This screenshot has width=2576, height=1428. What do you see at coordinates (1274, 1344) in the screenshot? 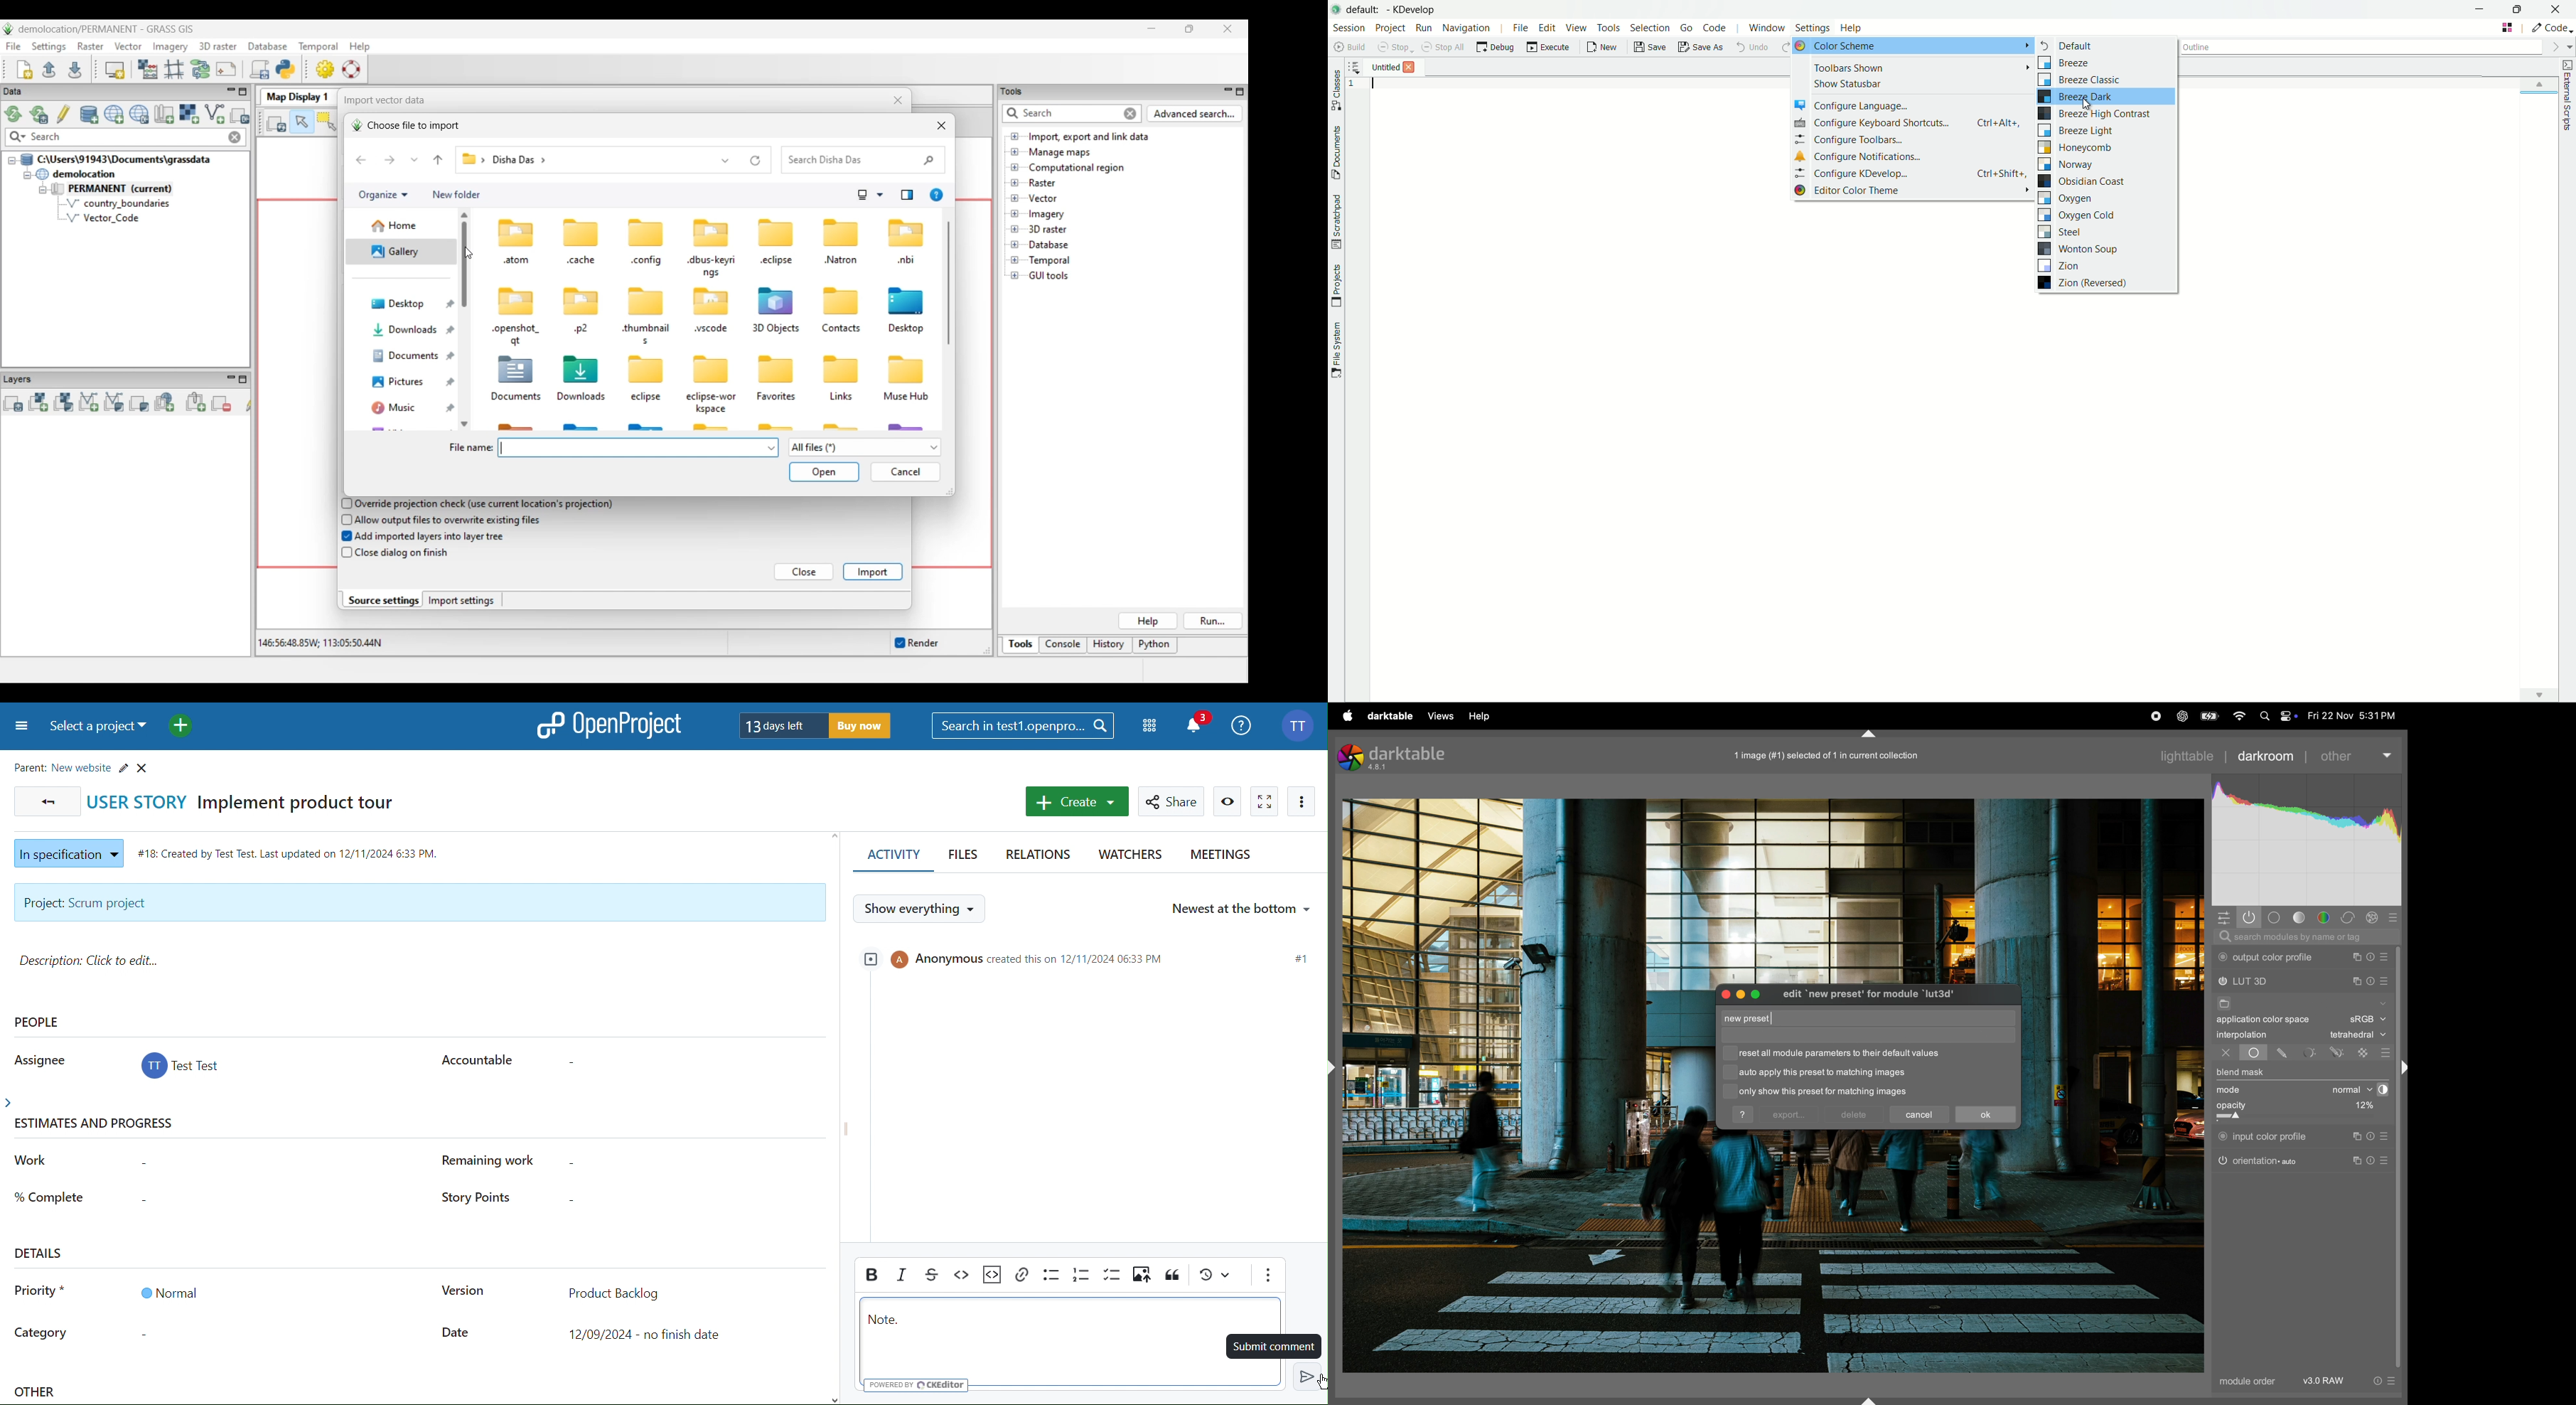
I see `submit comment` at bounding box center [1274, 1344].